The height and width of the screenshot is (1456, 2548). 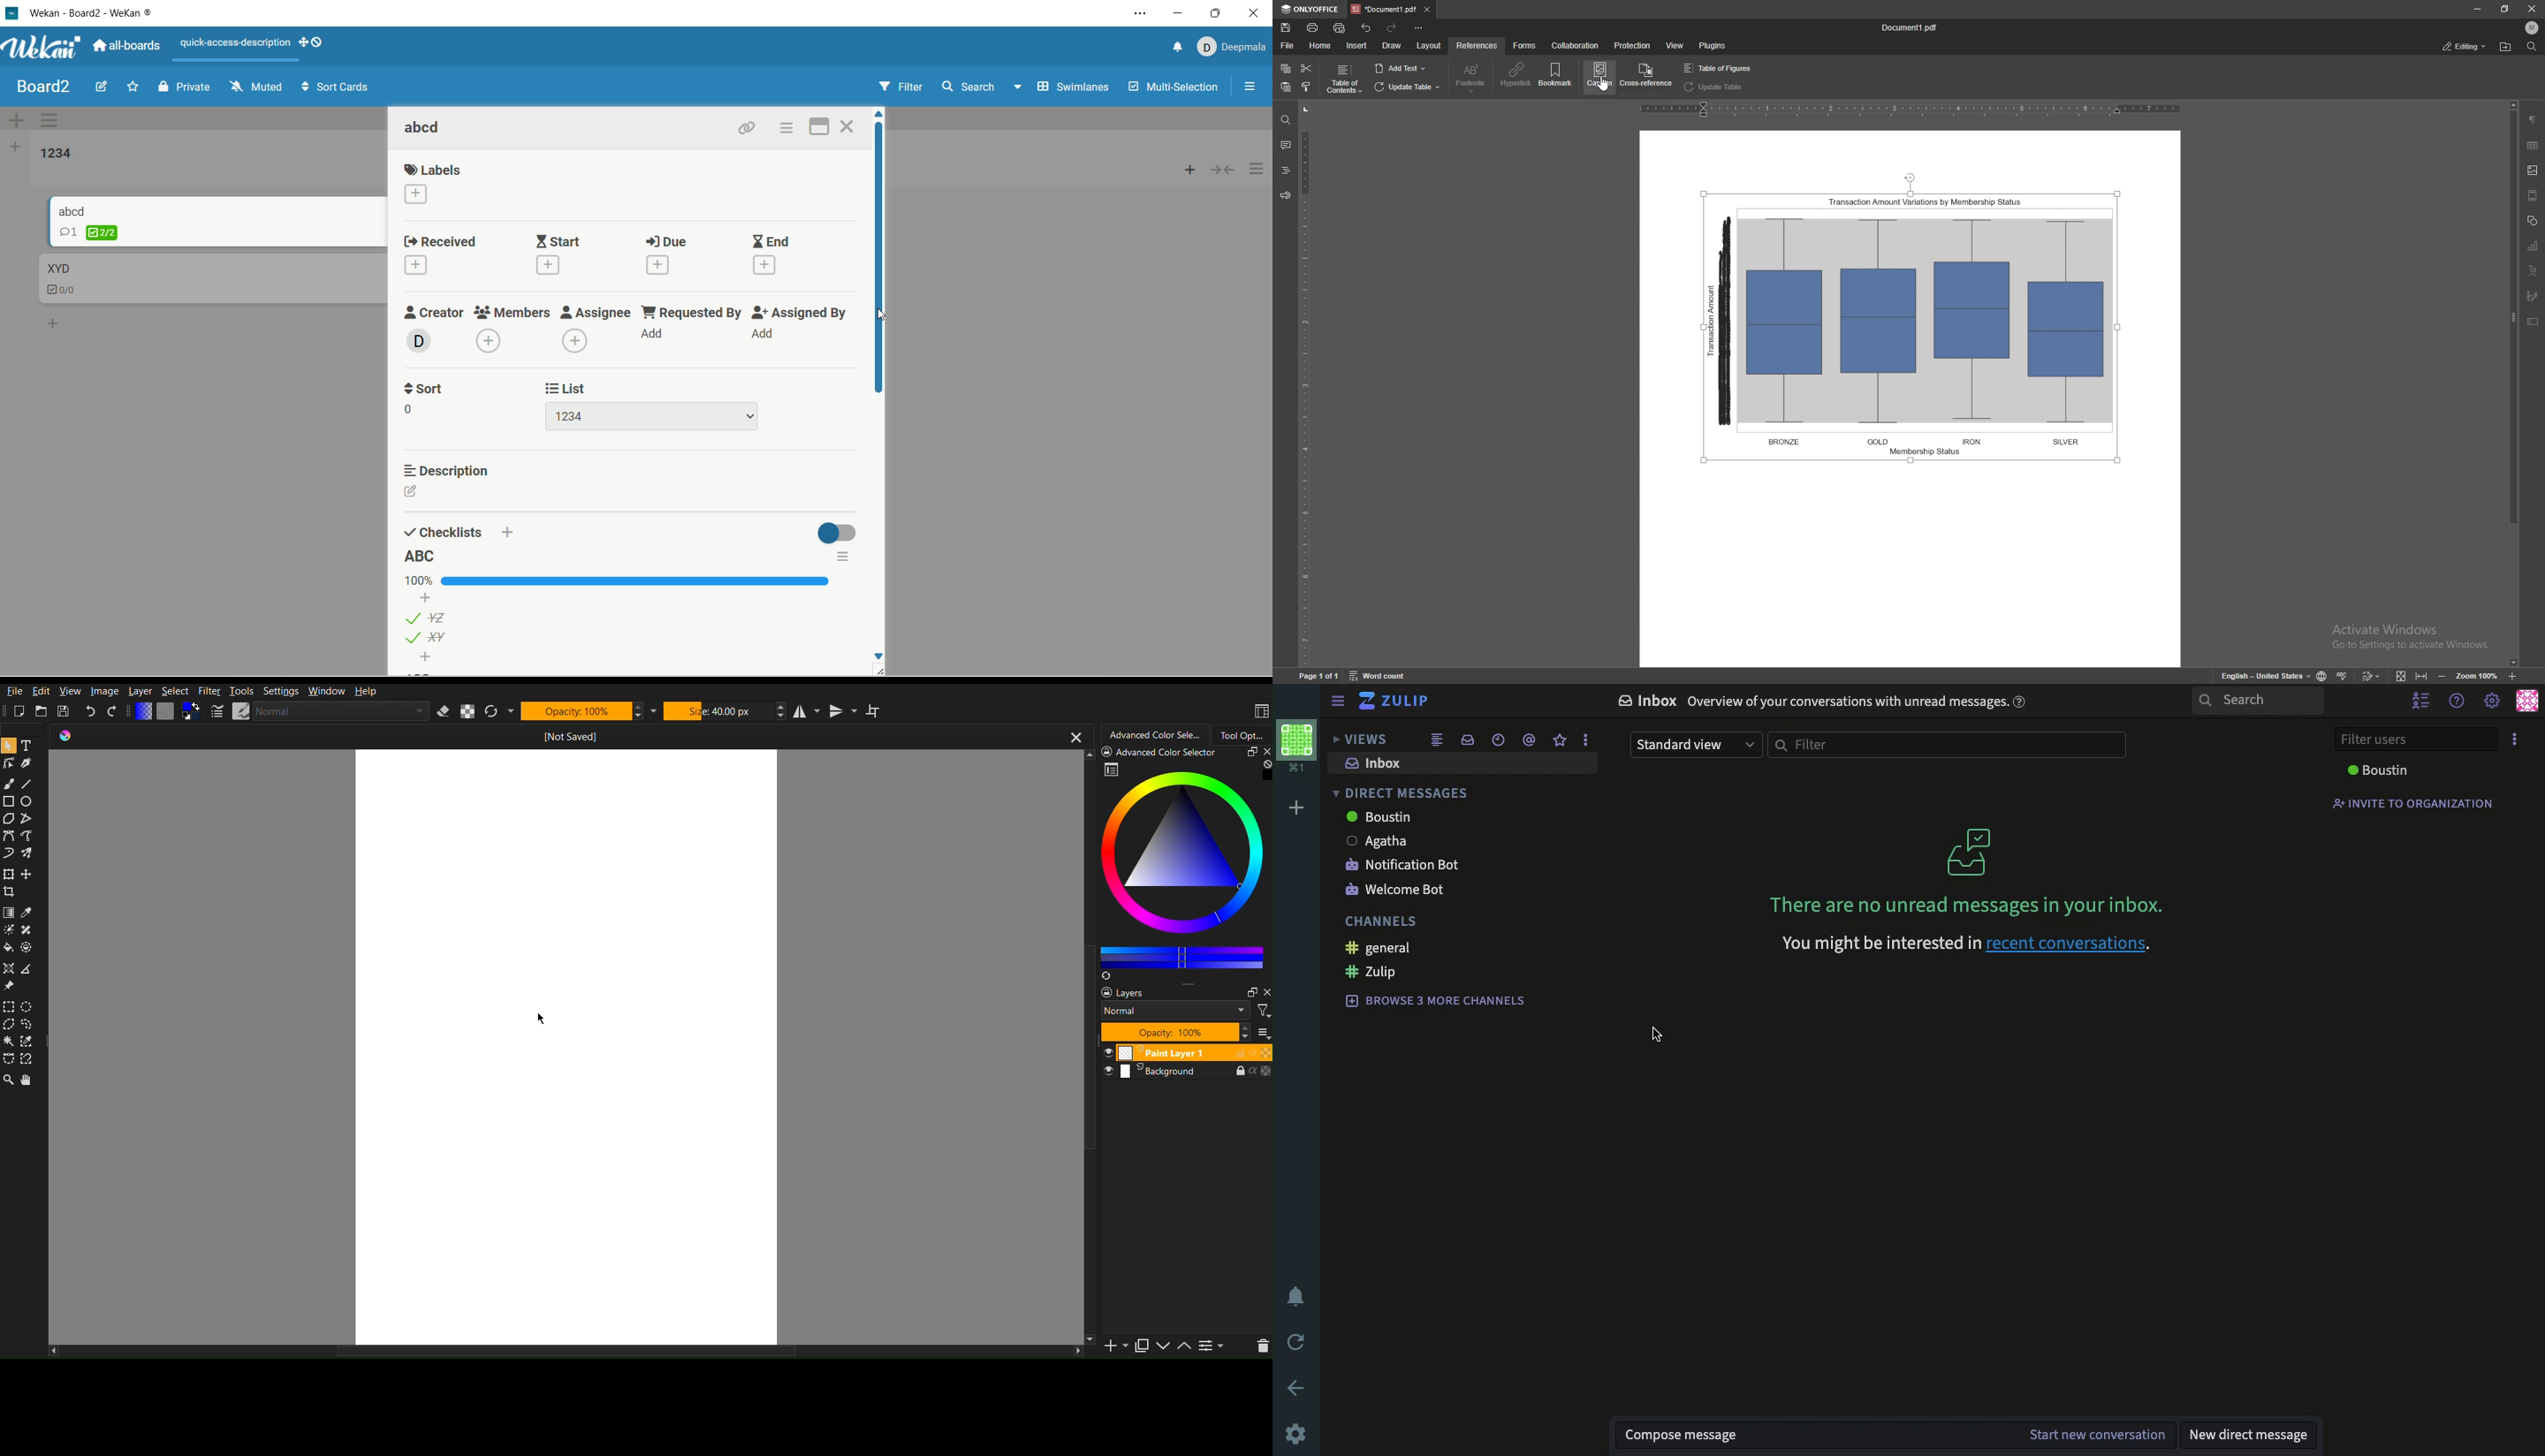 I want to click on minimize, so click(x=1180, y=16).